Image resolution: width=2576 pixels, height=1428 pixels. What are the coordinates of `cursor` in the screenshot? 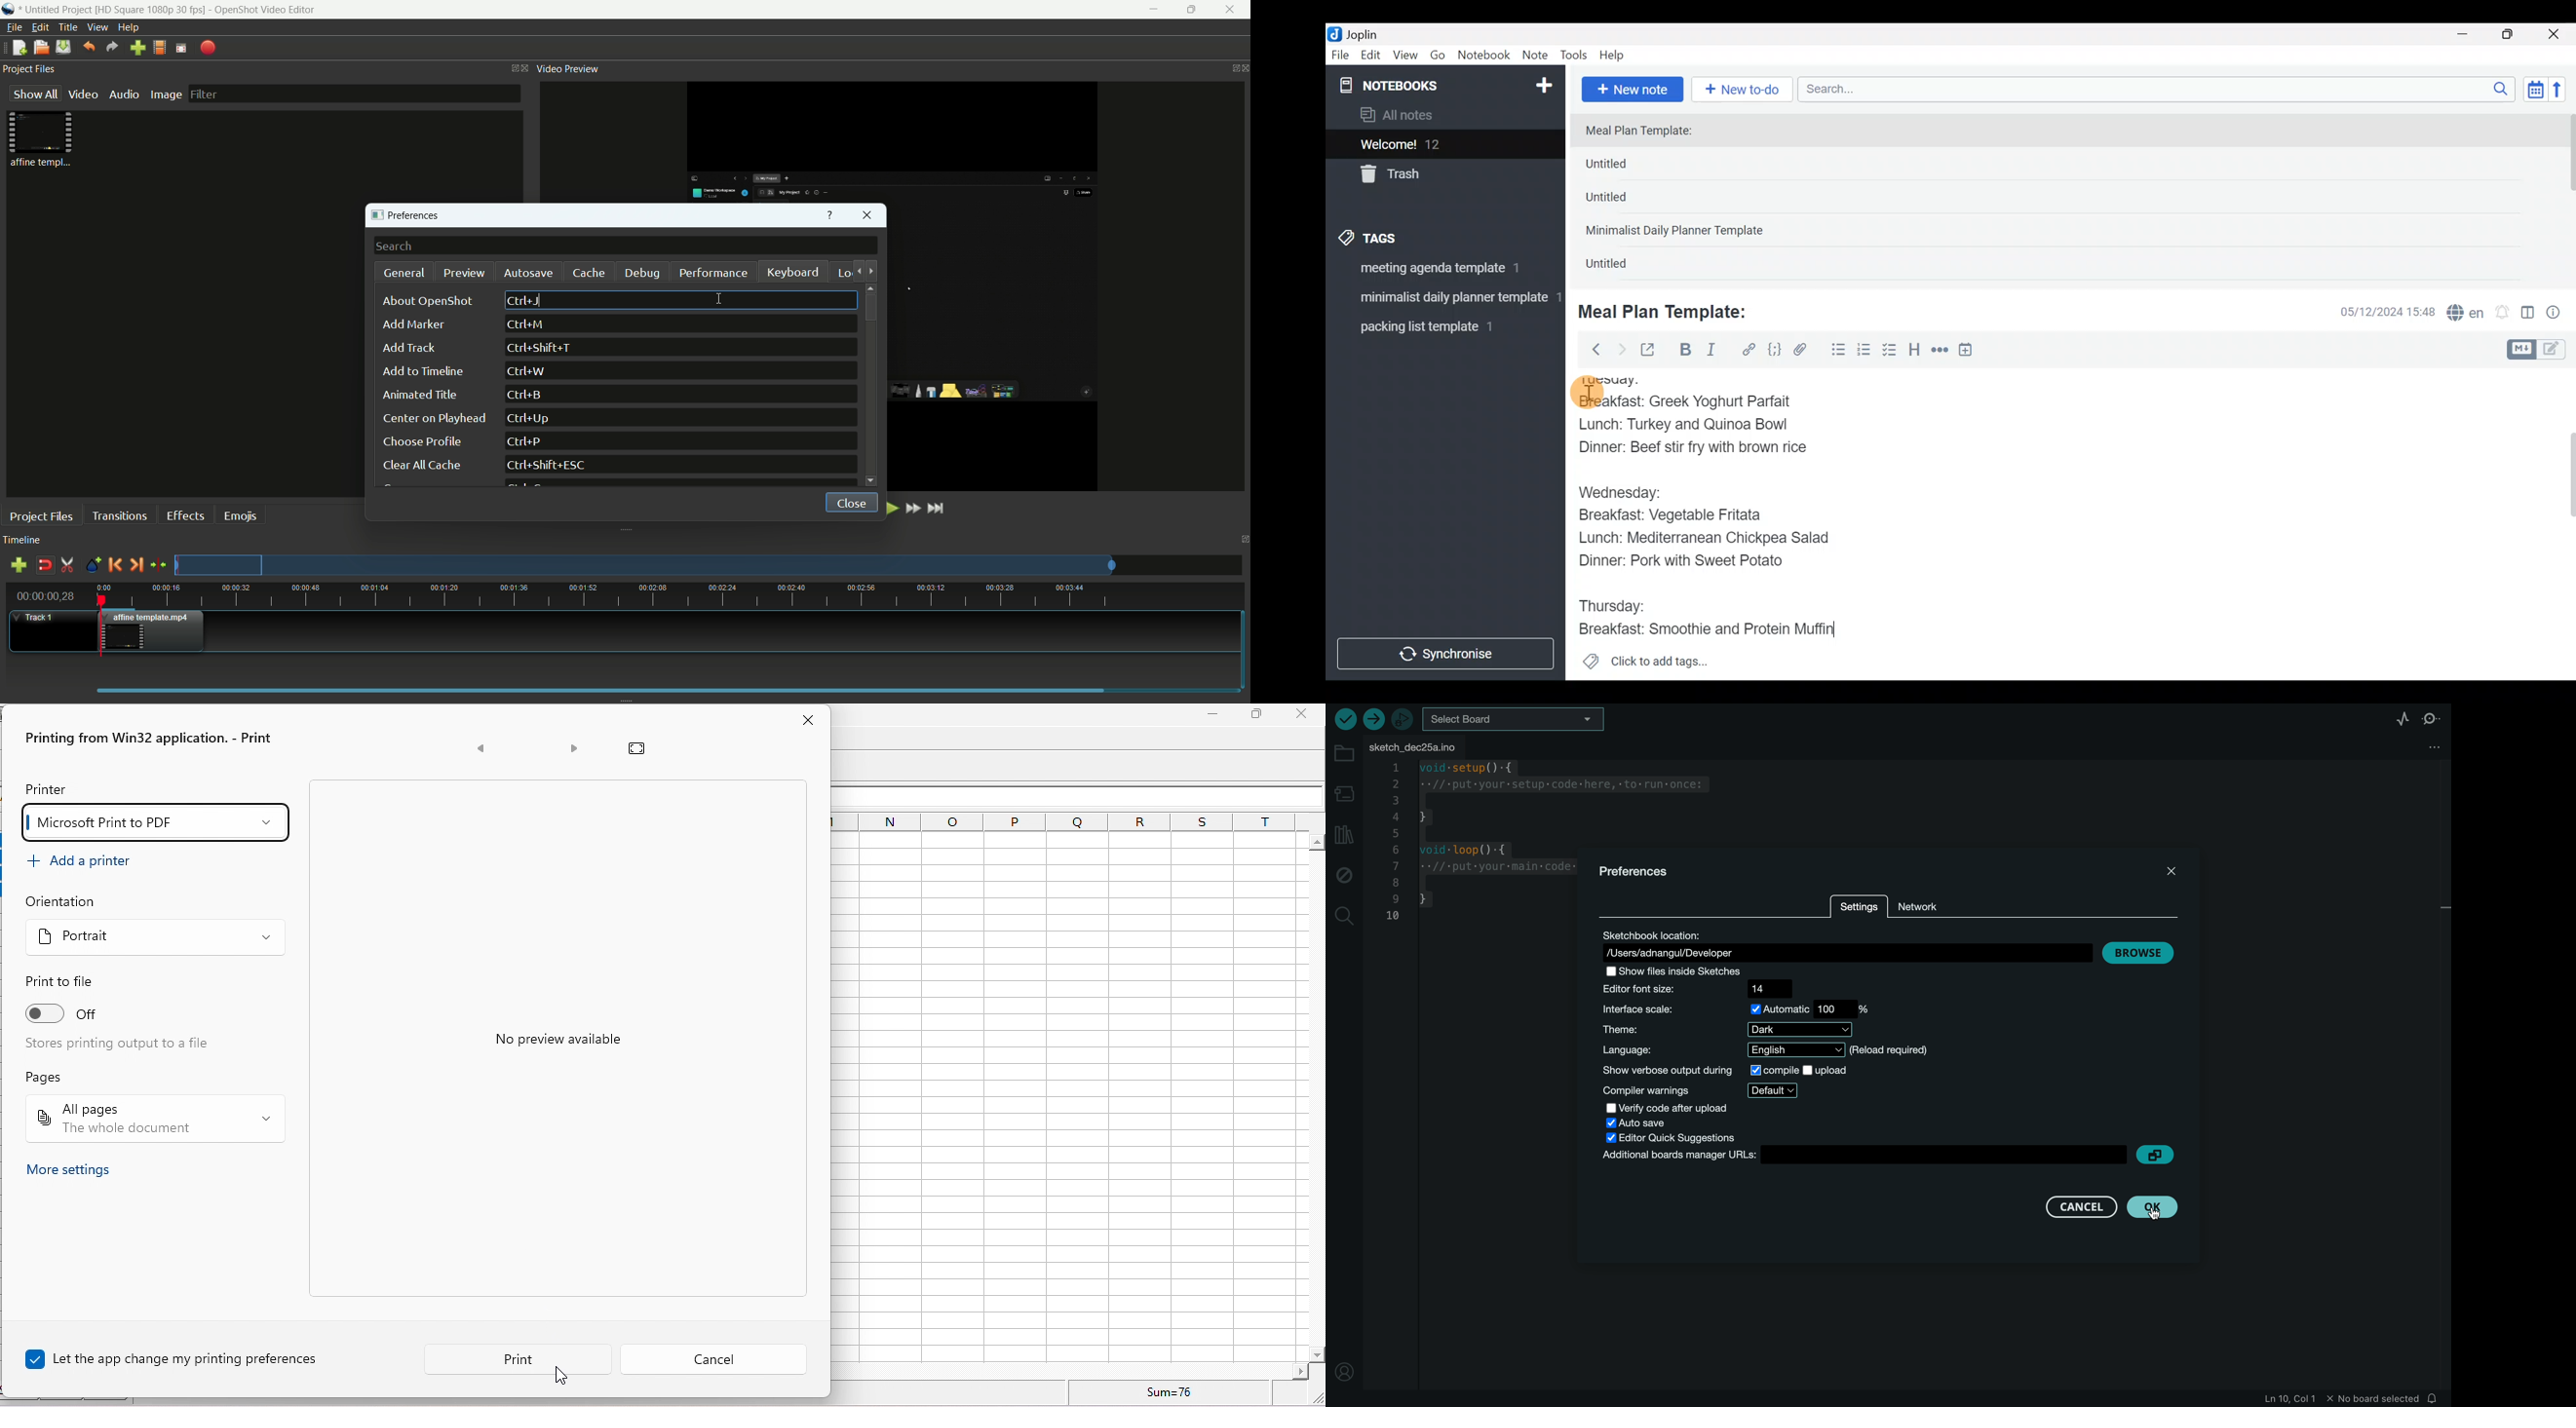 It's located at (1586, 393).